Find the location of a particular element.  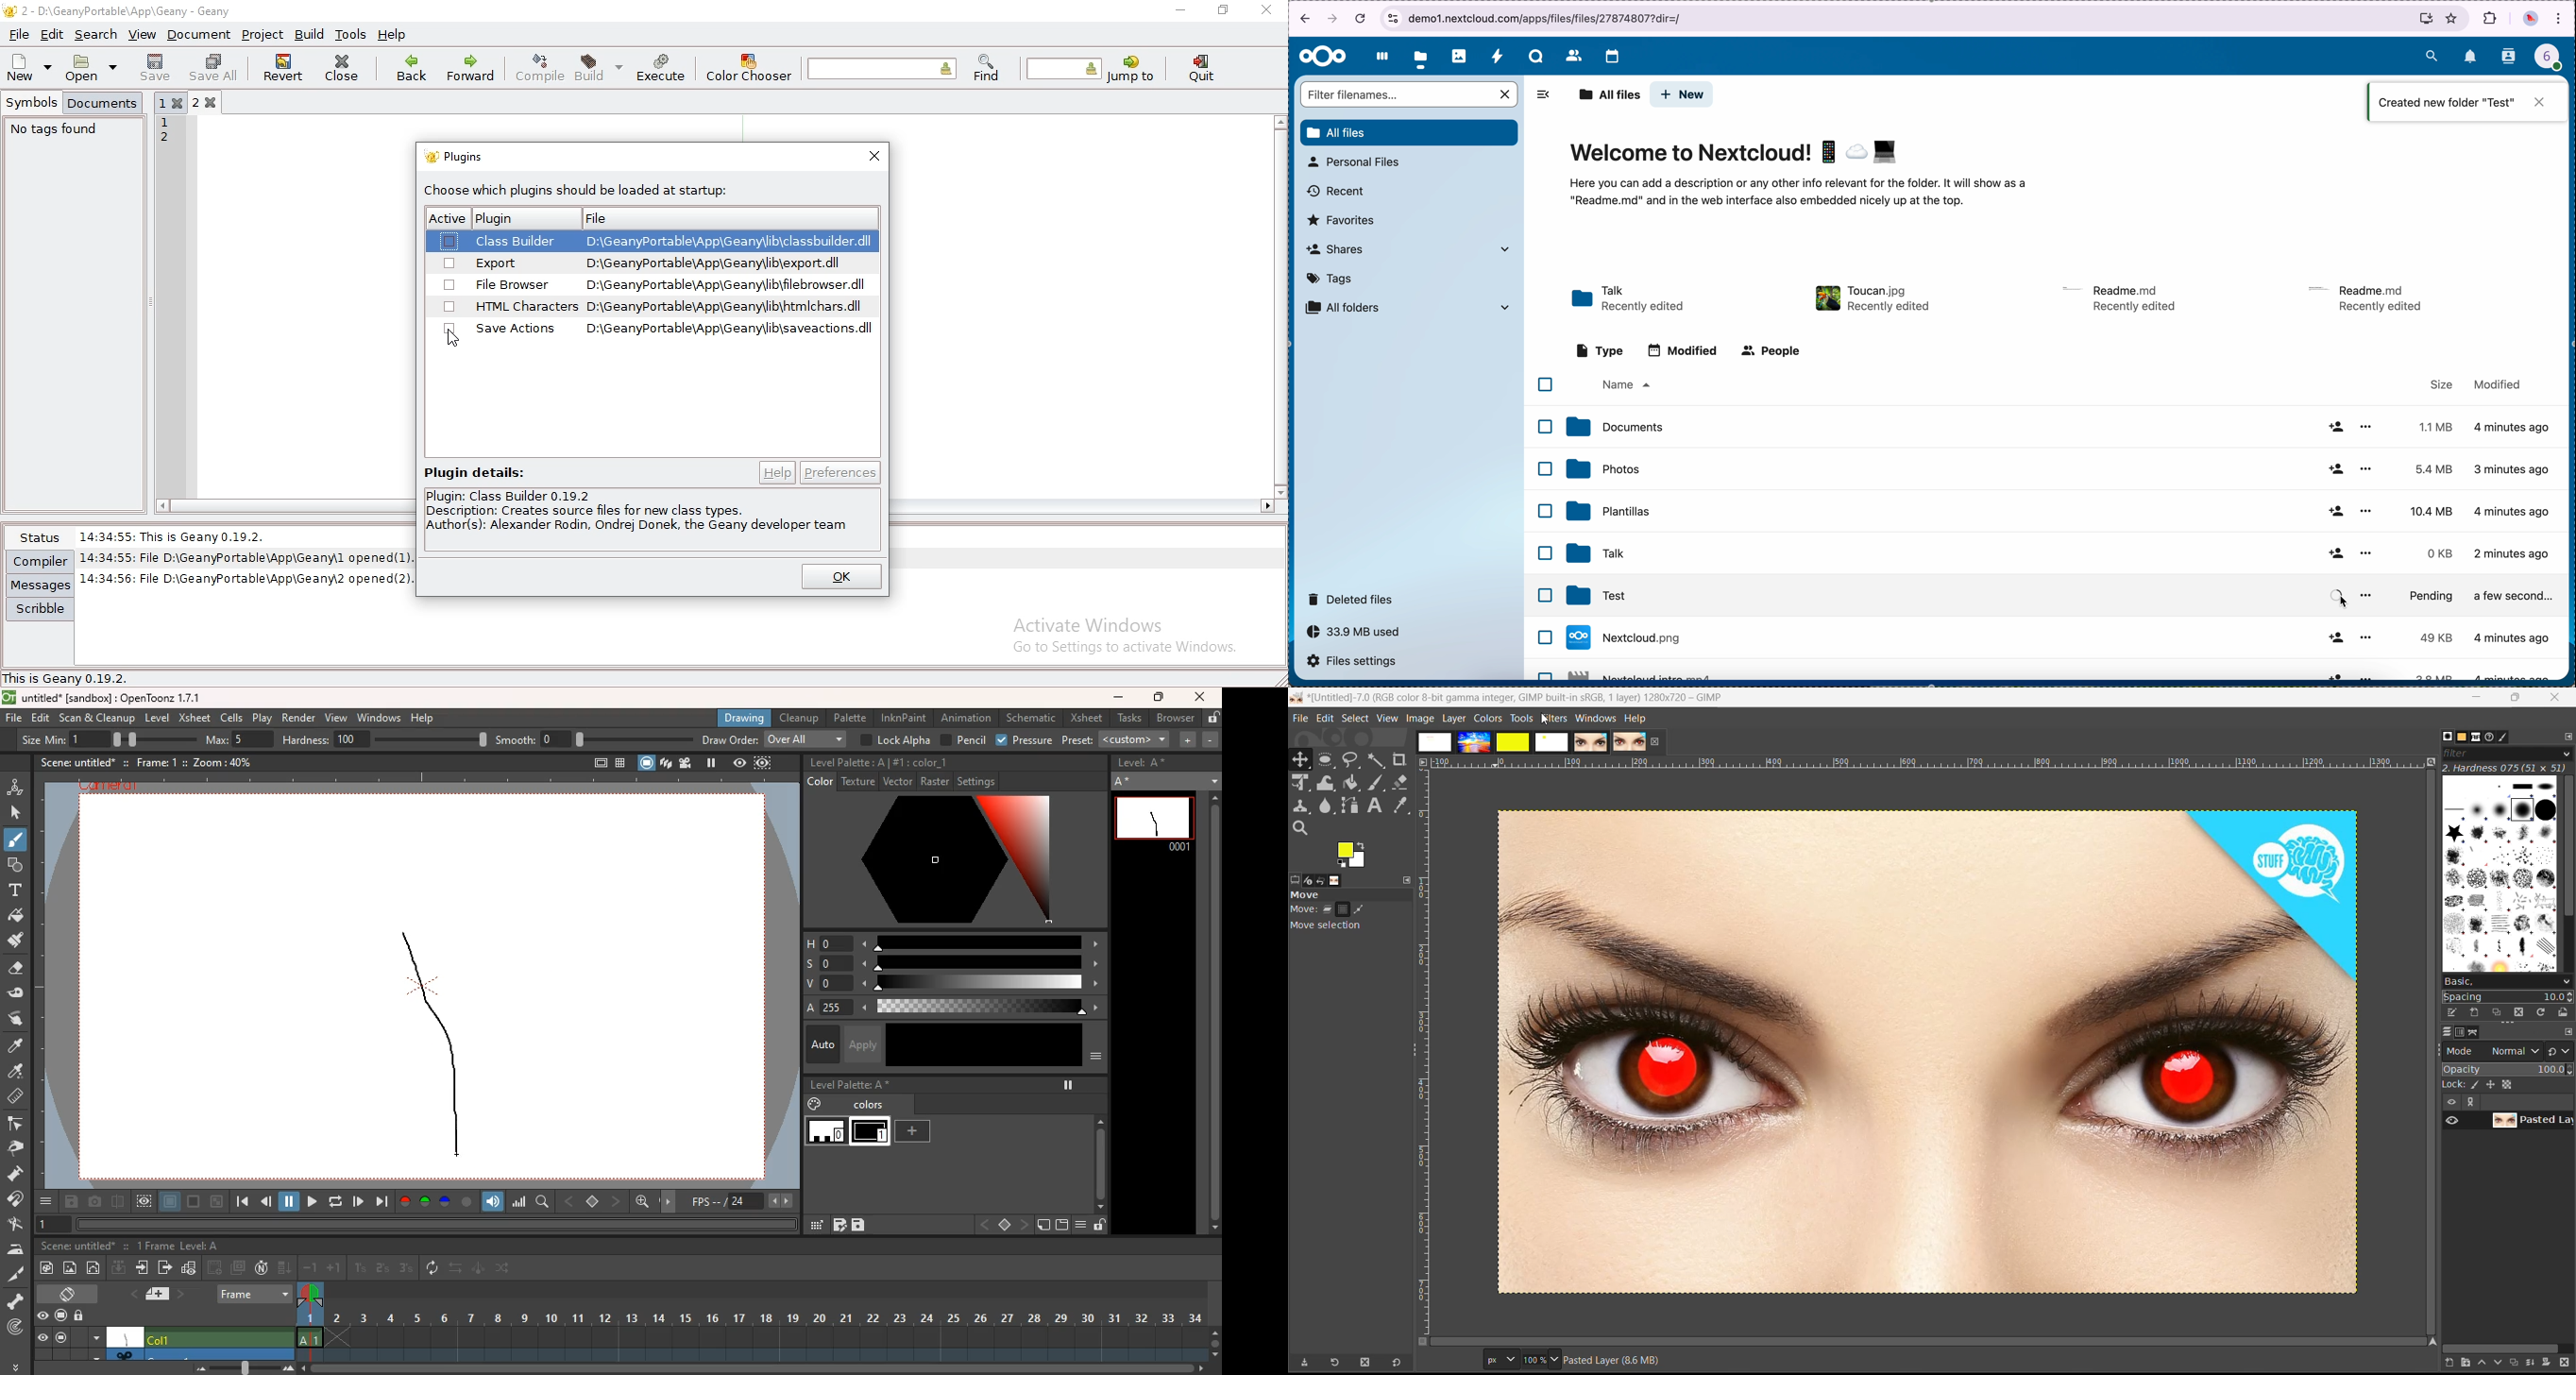

level is located at coordinates (827, 1133).